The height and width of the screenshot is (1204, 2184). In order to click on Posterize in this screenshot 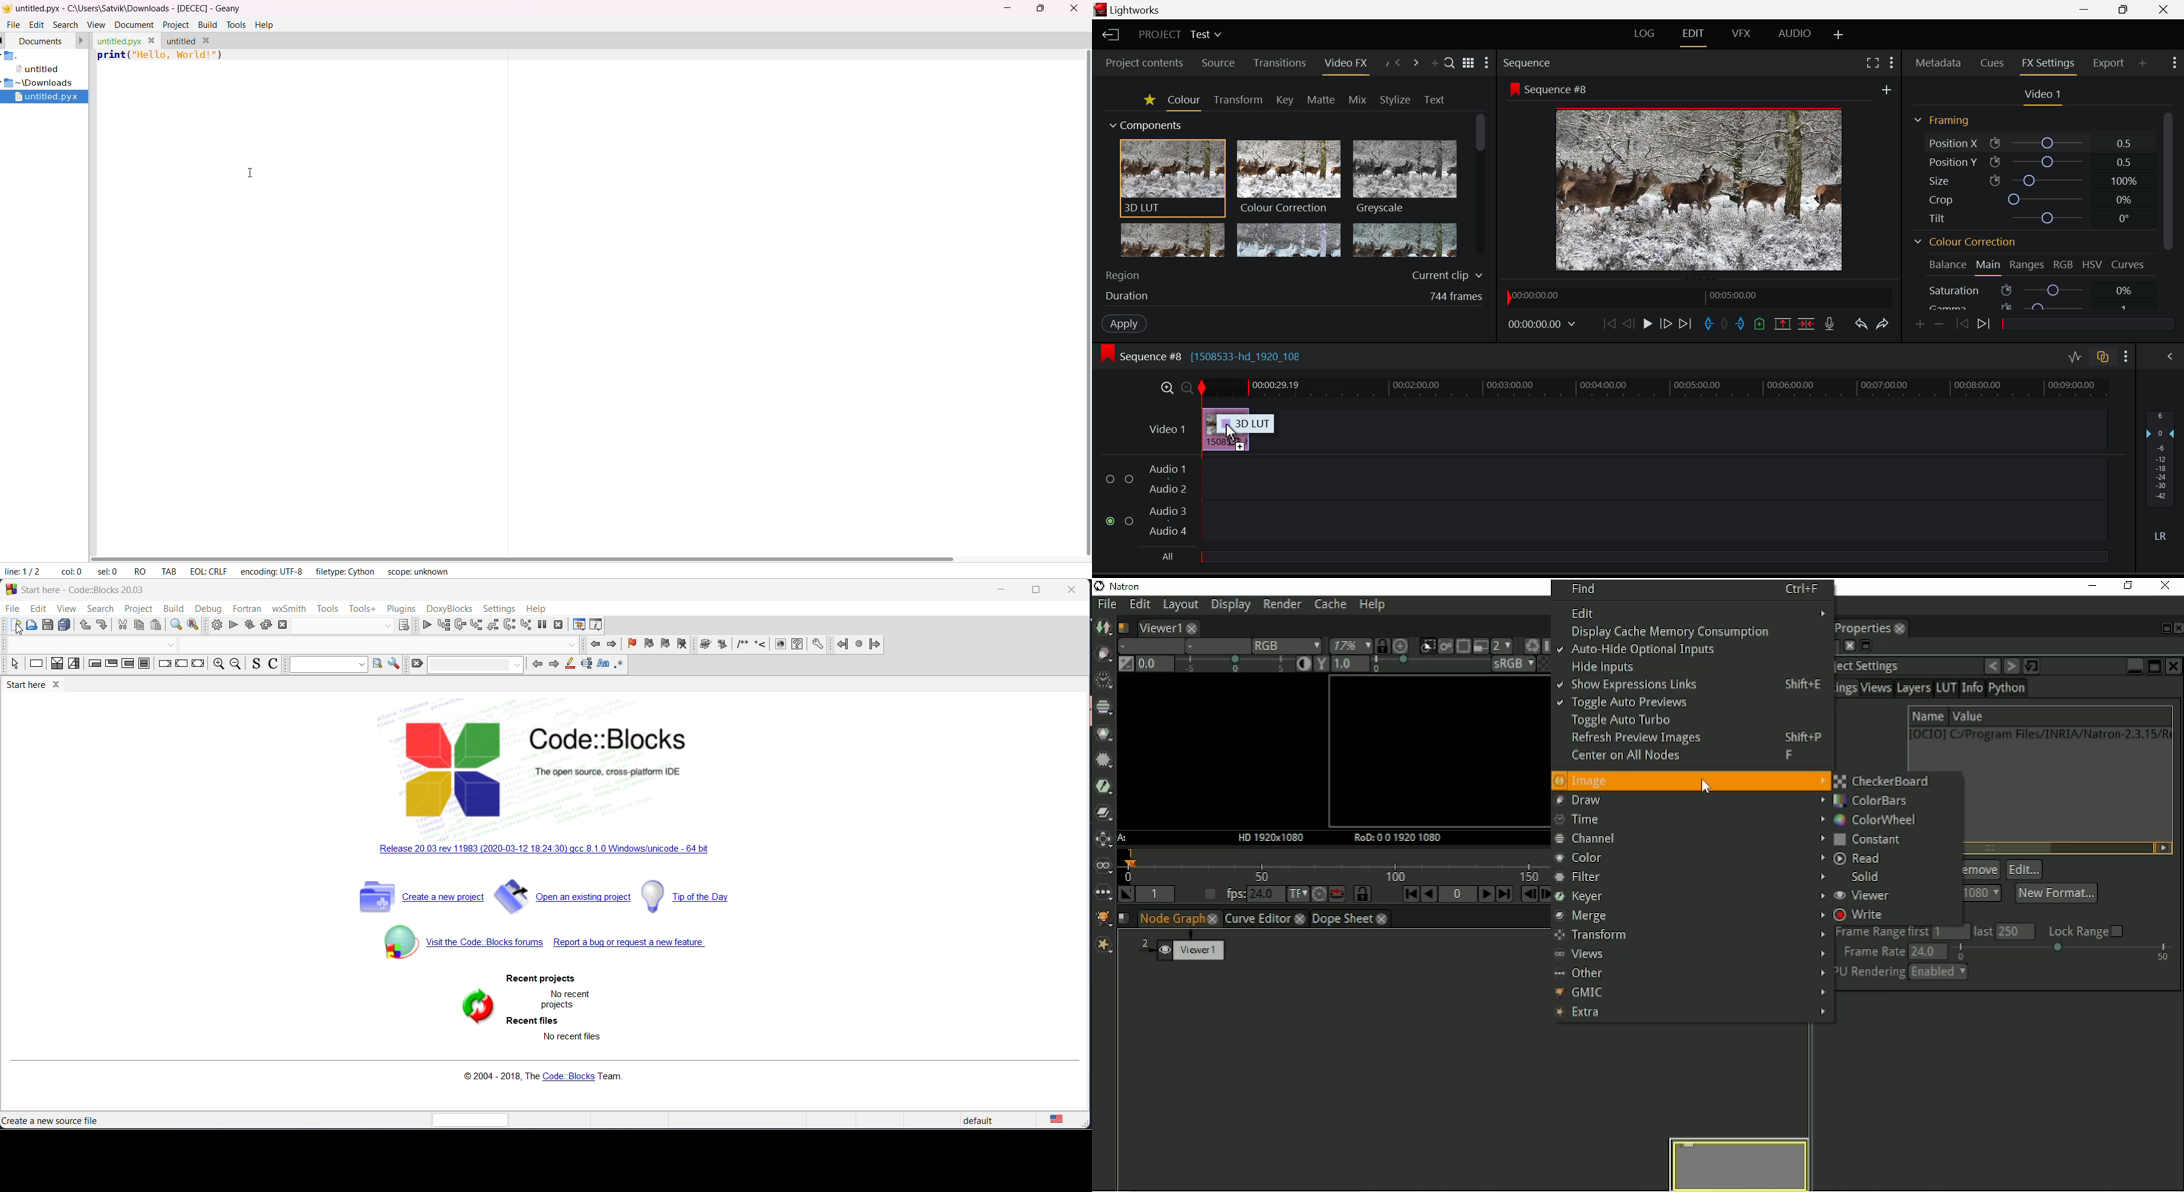, I will do `click(1405, 241)`.